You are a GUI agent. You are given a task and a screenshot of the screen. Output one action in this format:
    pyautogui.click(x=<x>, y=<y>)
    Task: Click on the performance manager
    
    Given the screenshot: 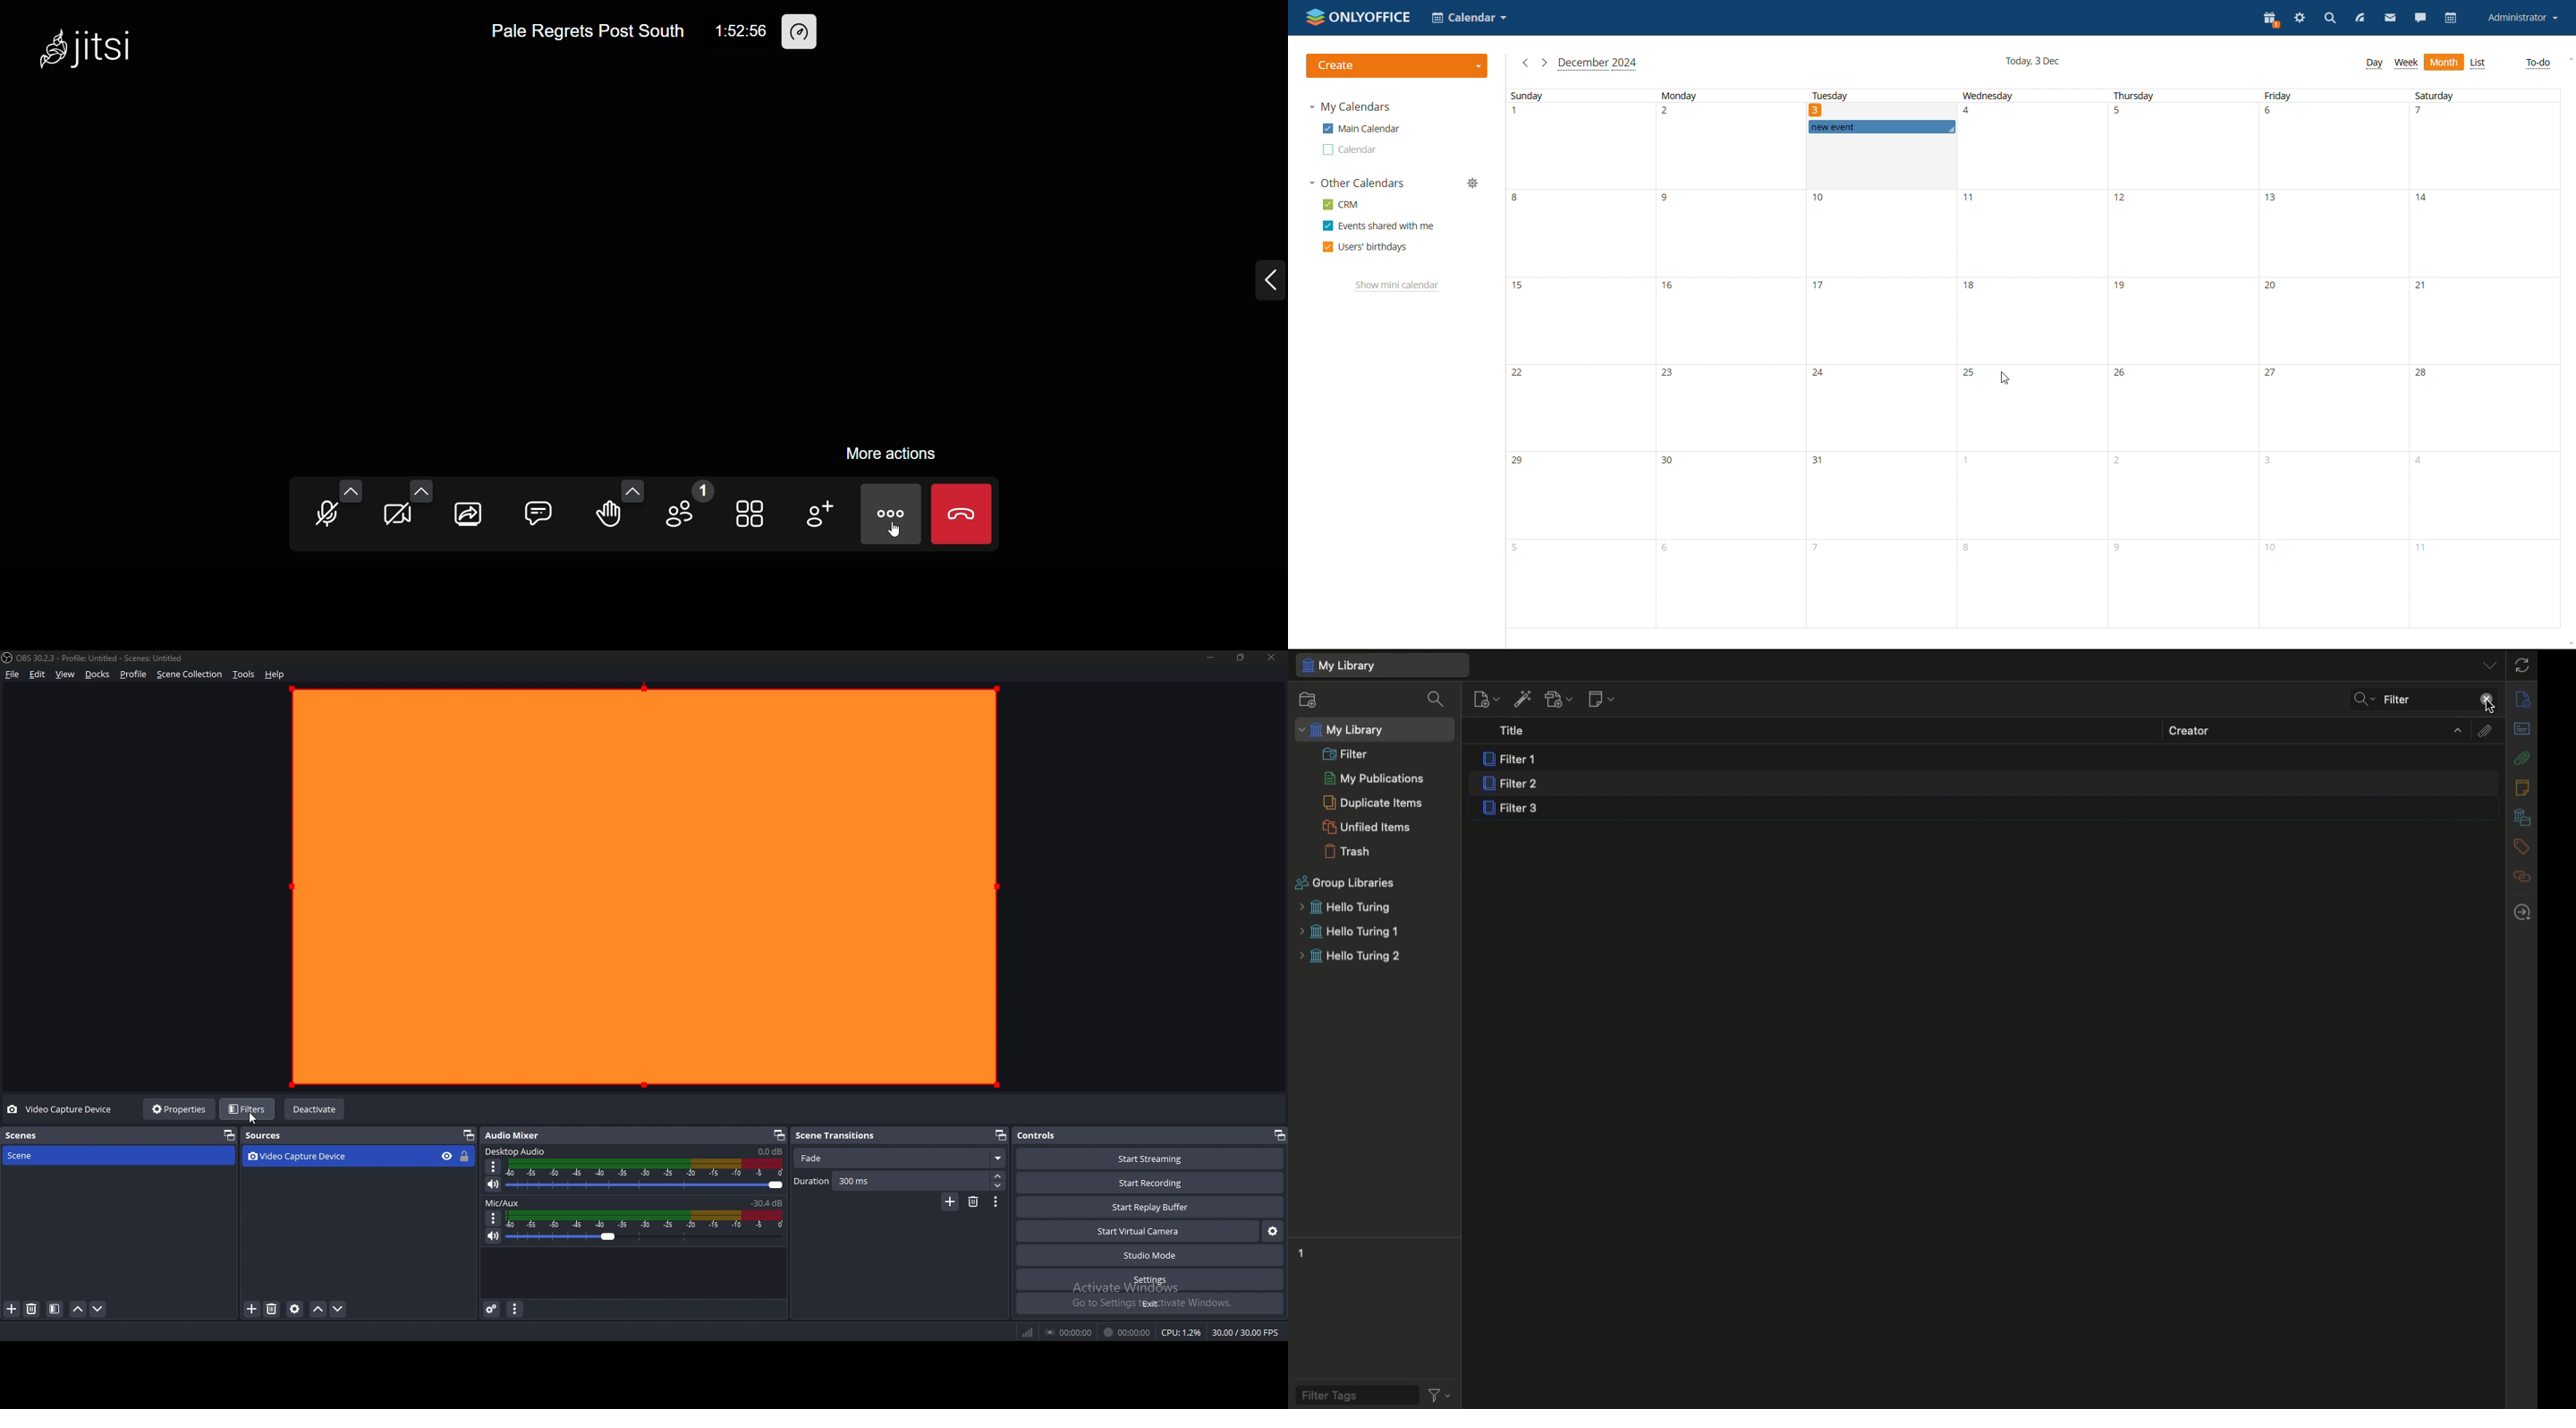 What is the action you would take?
    pyautogui.click(x=804, y=32)
    